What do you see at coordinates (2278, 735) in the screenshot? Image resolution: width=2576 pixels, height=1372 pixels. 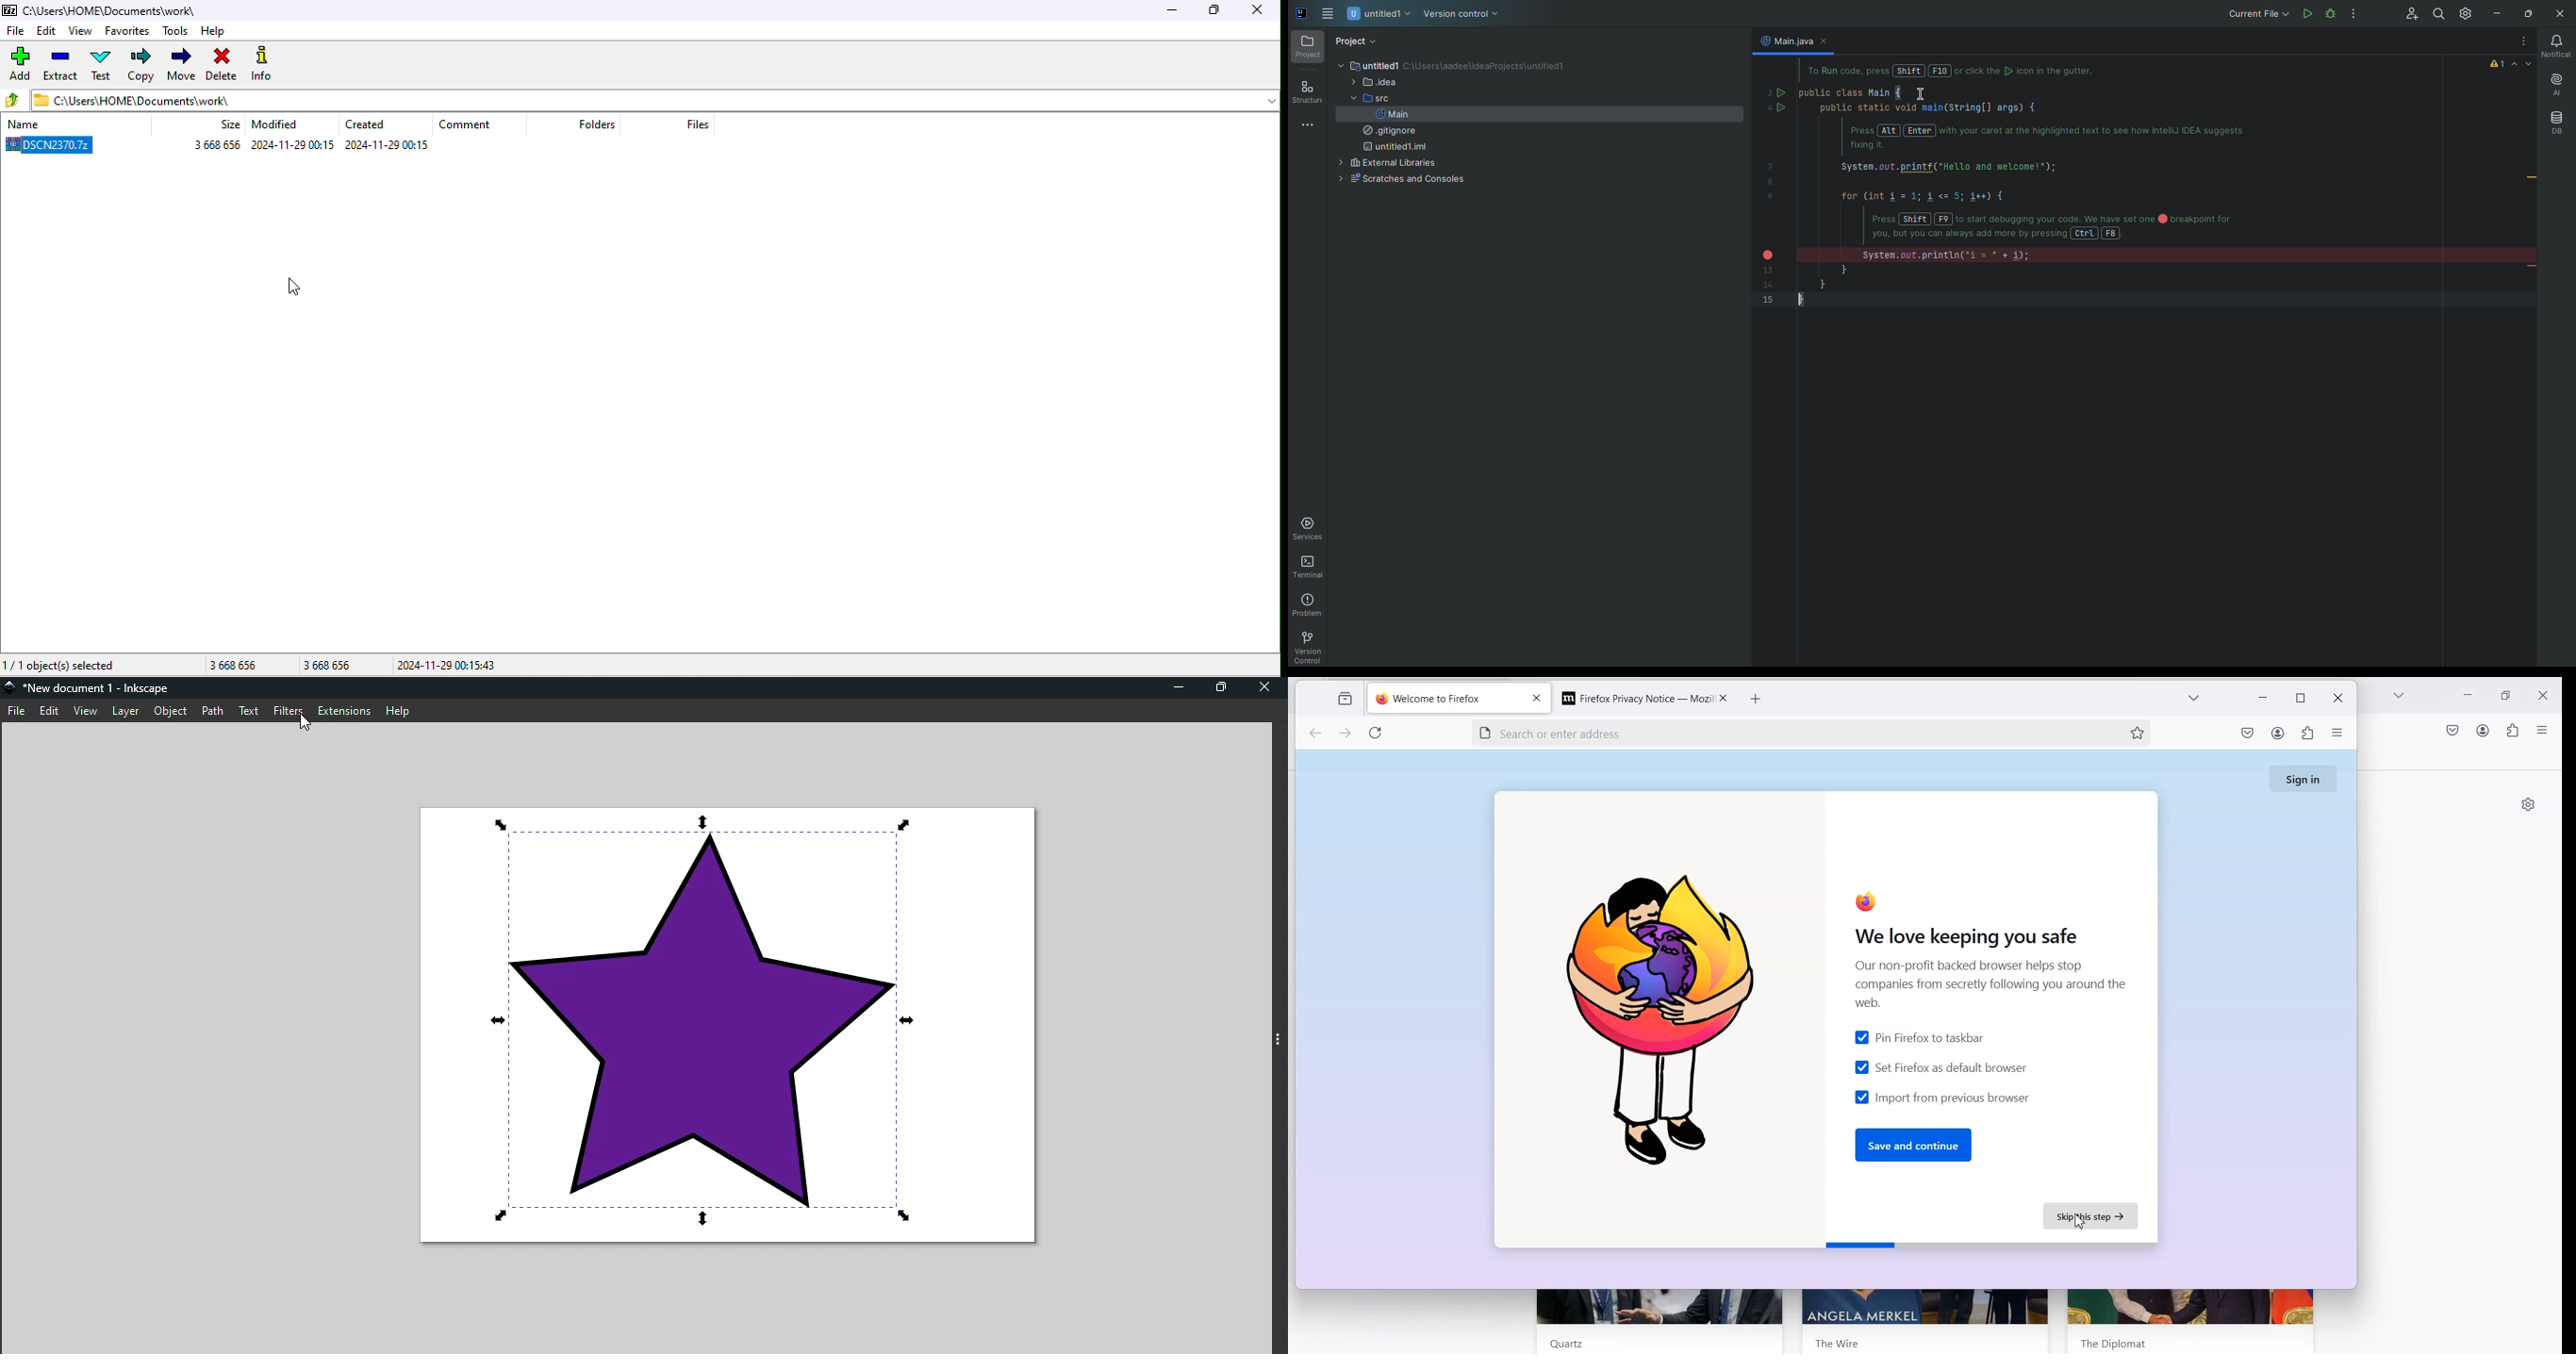 I see `account` at bounding box center [2278, 735].